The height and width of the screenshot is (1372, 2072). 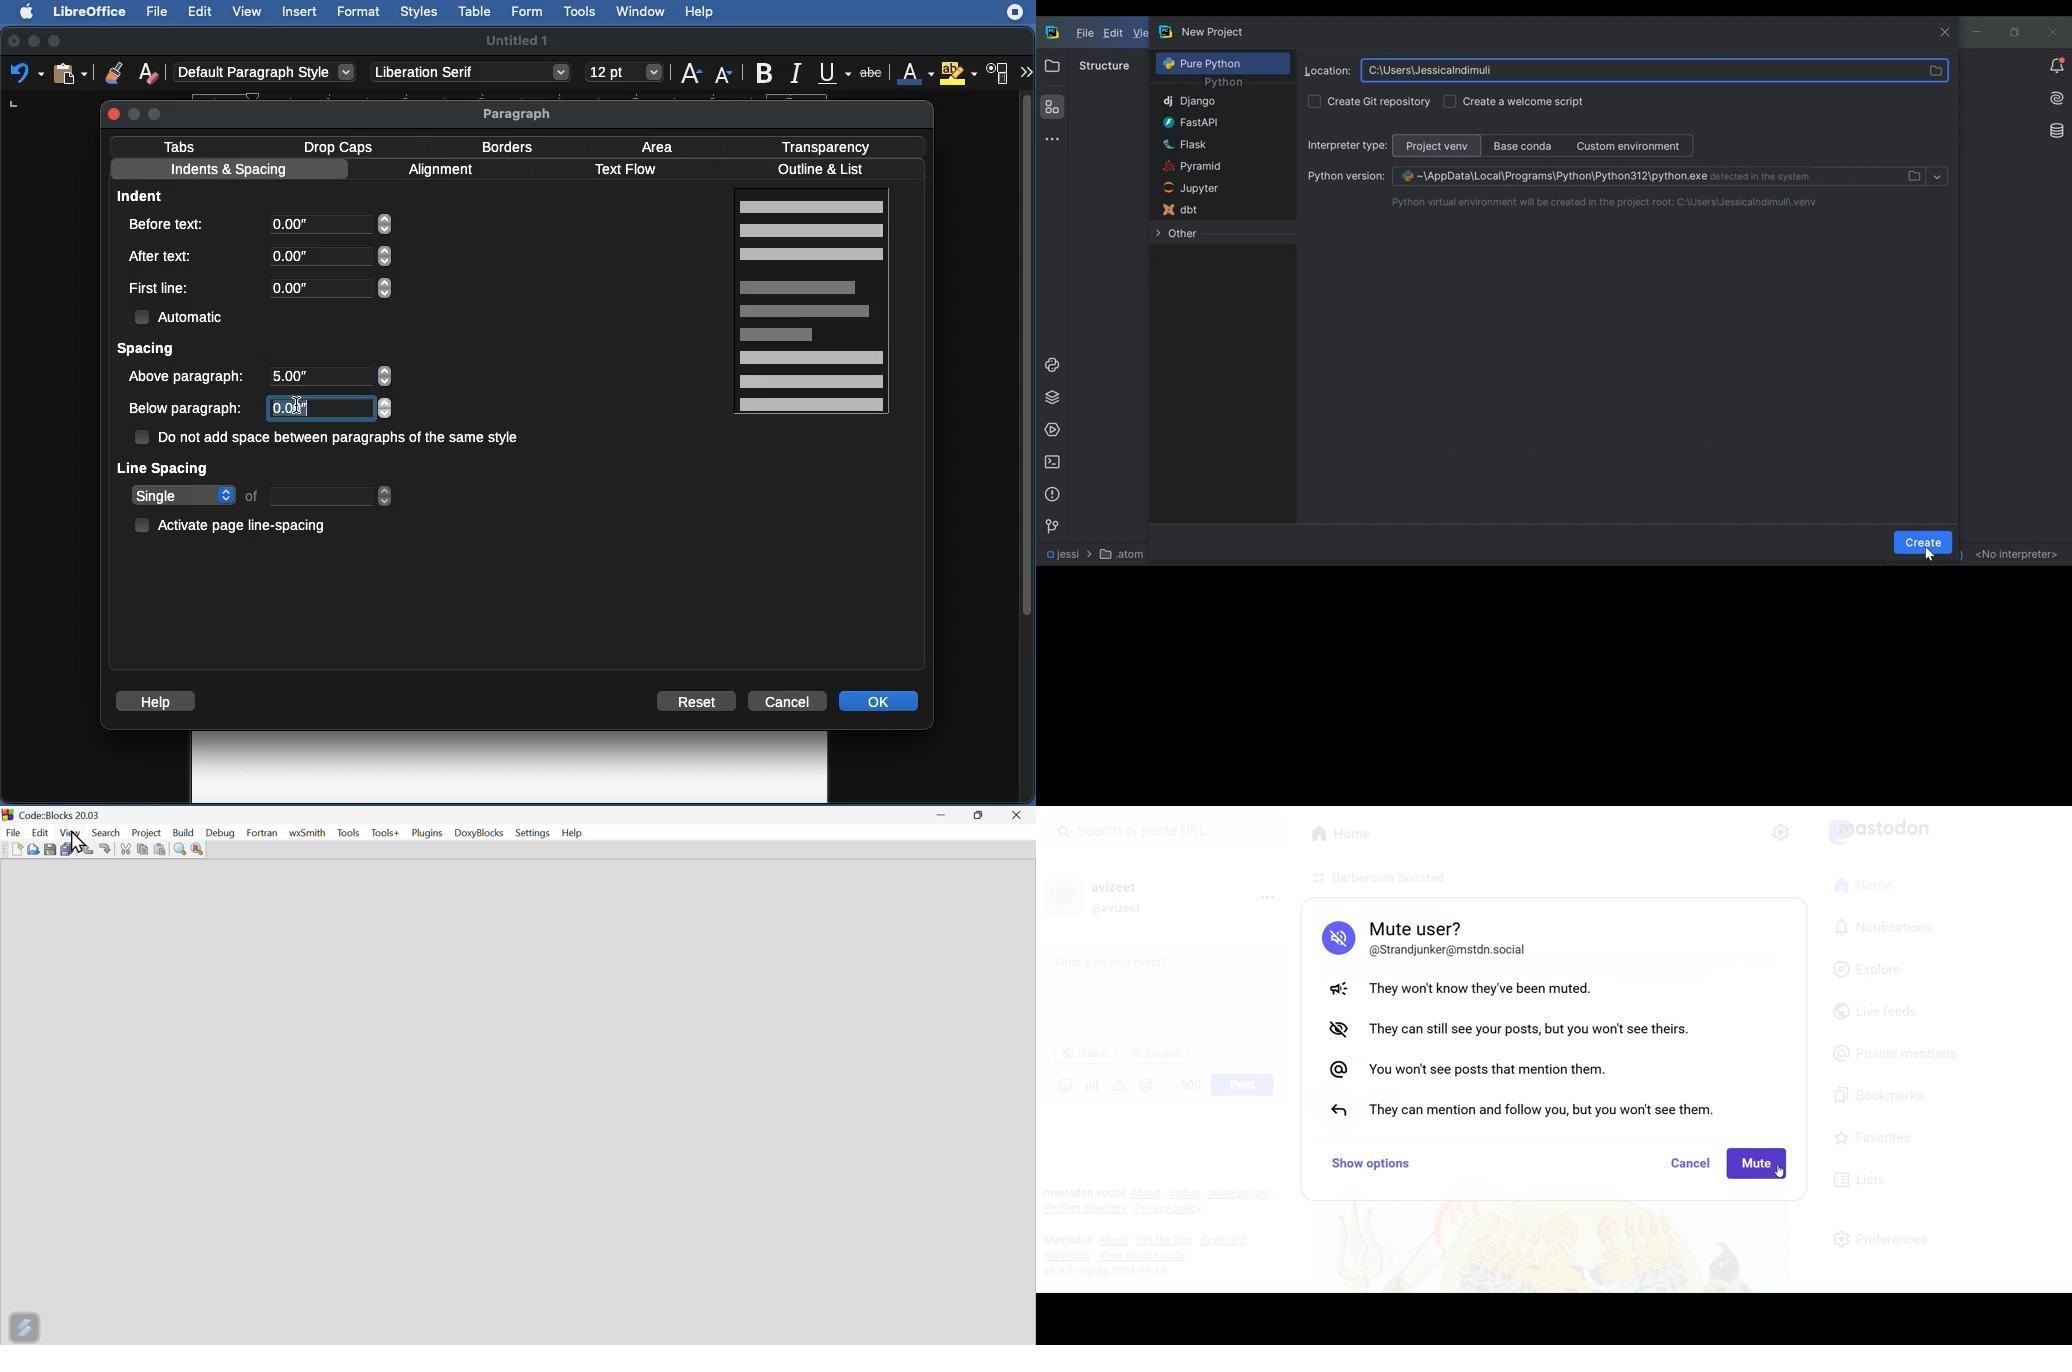 I want to click on Font size decrease, so click(x=726, y=75).